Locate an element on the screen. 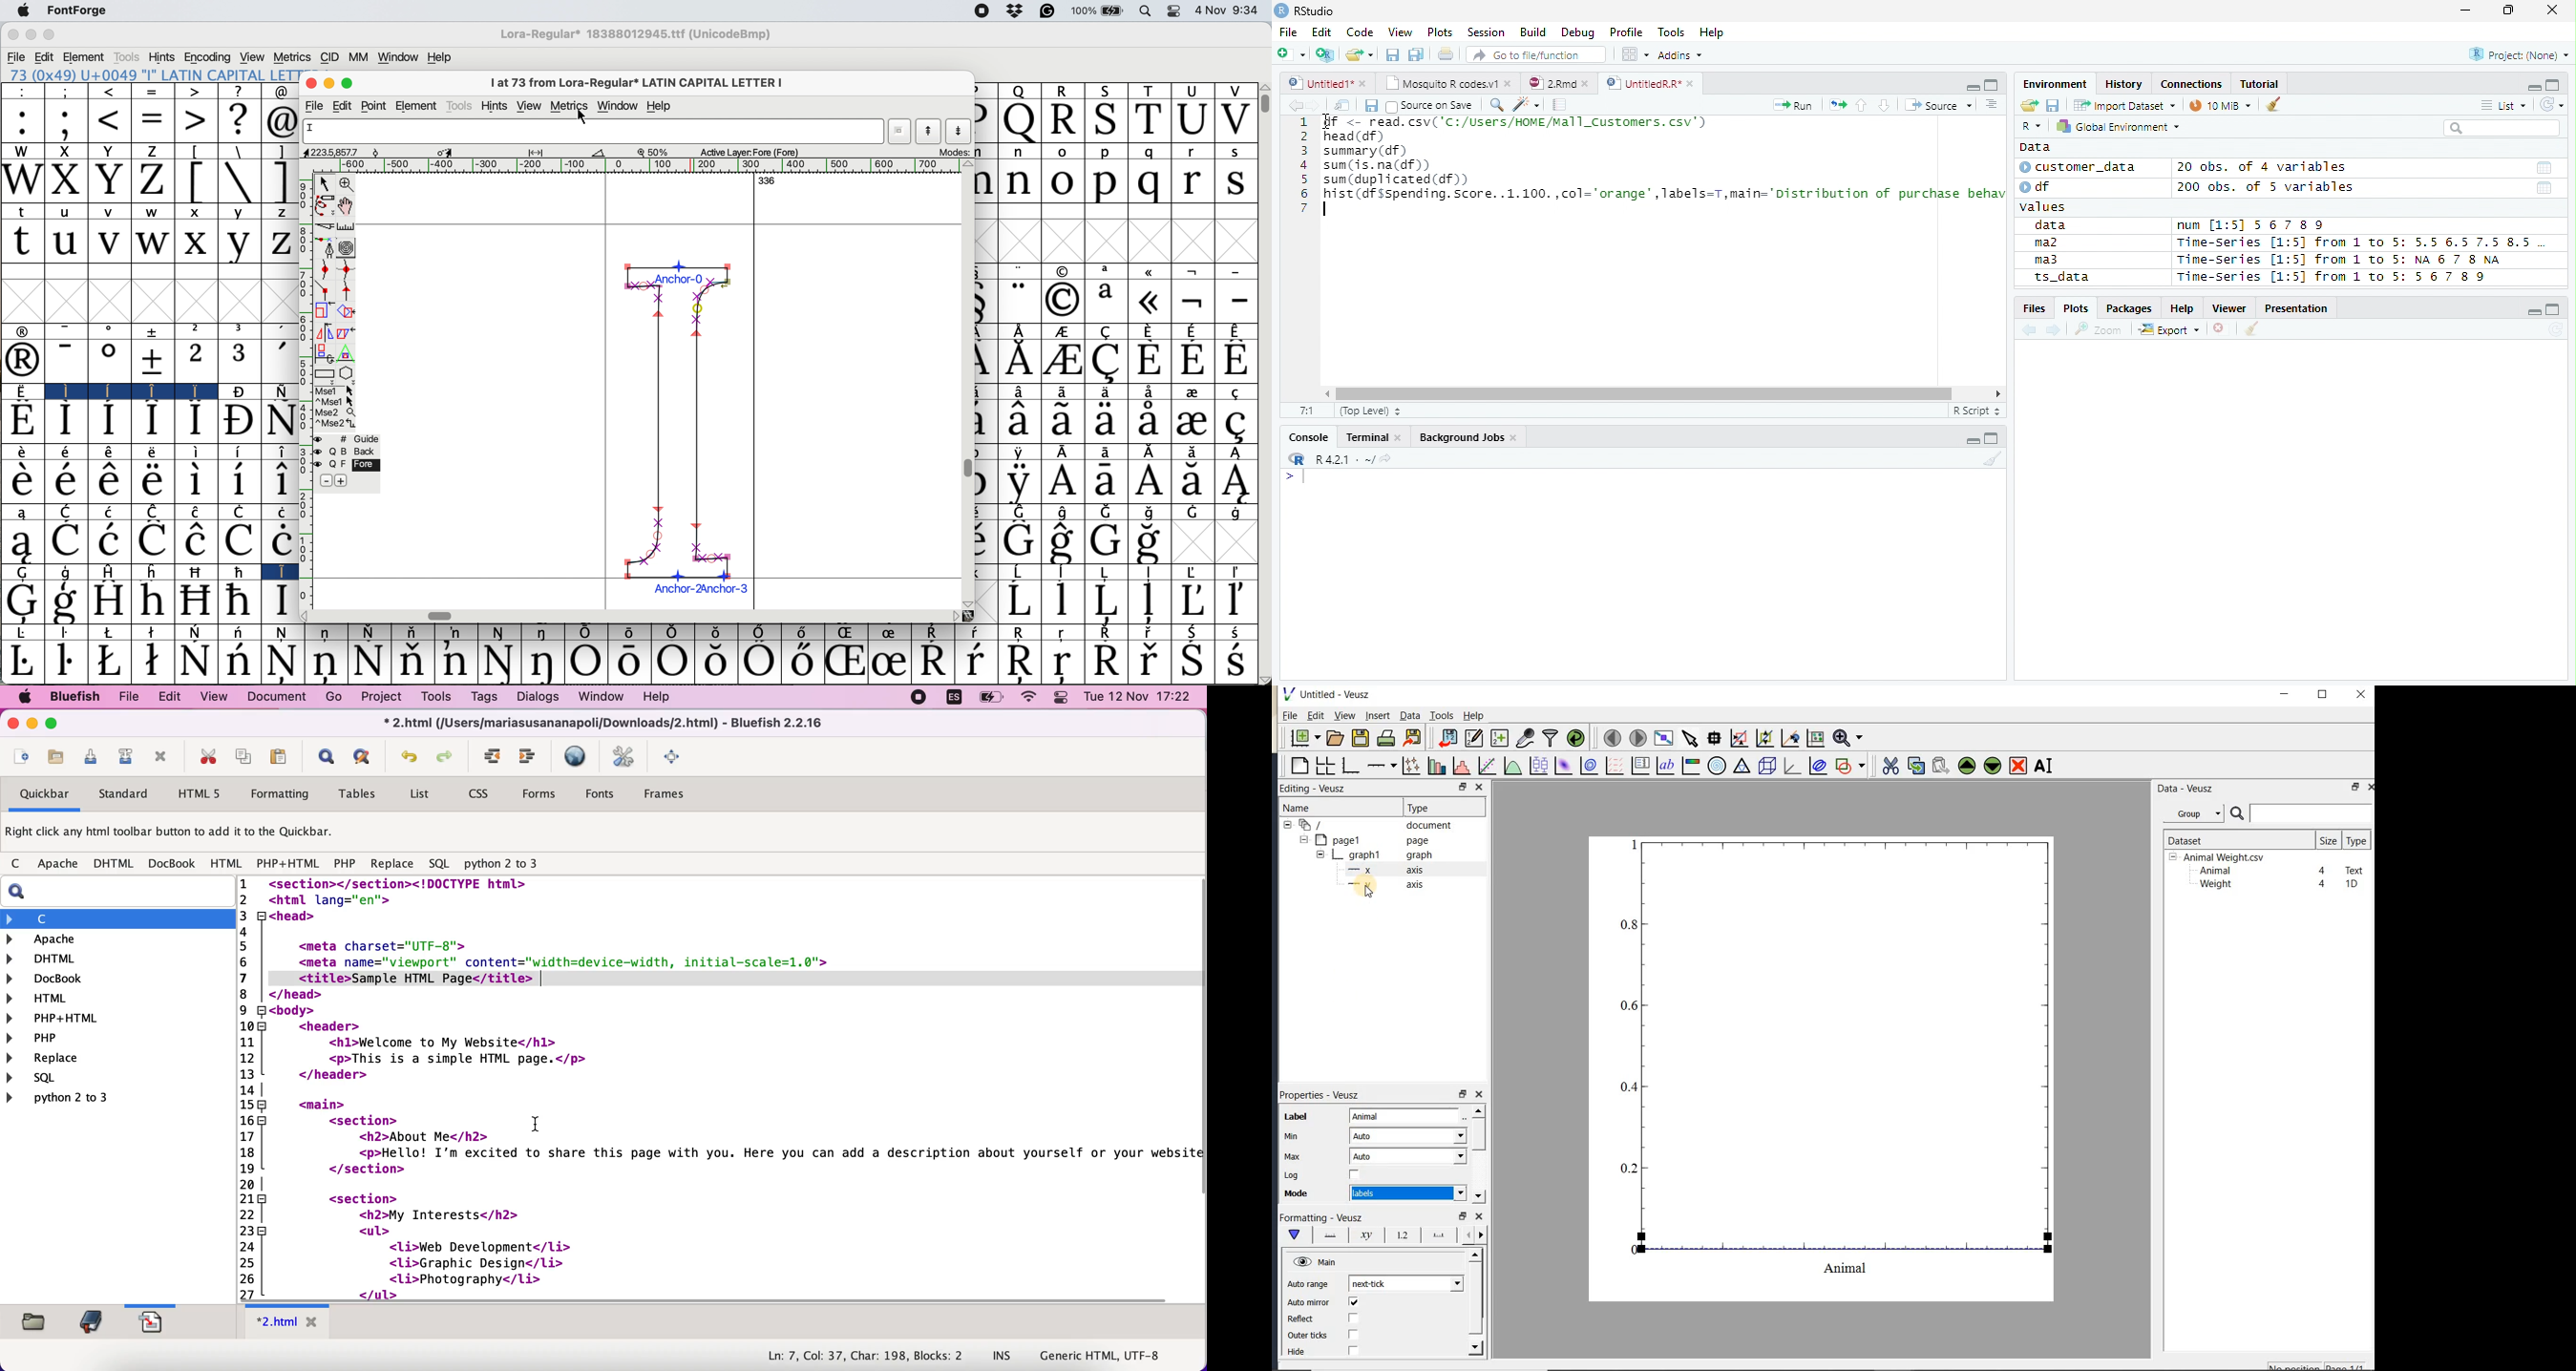 The image size is (2576, 1372). Build is located at coordinates (1535, 33).